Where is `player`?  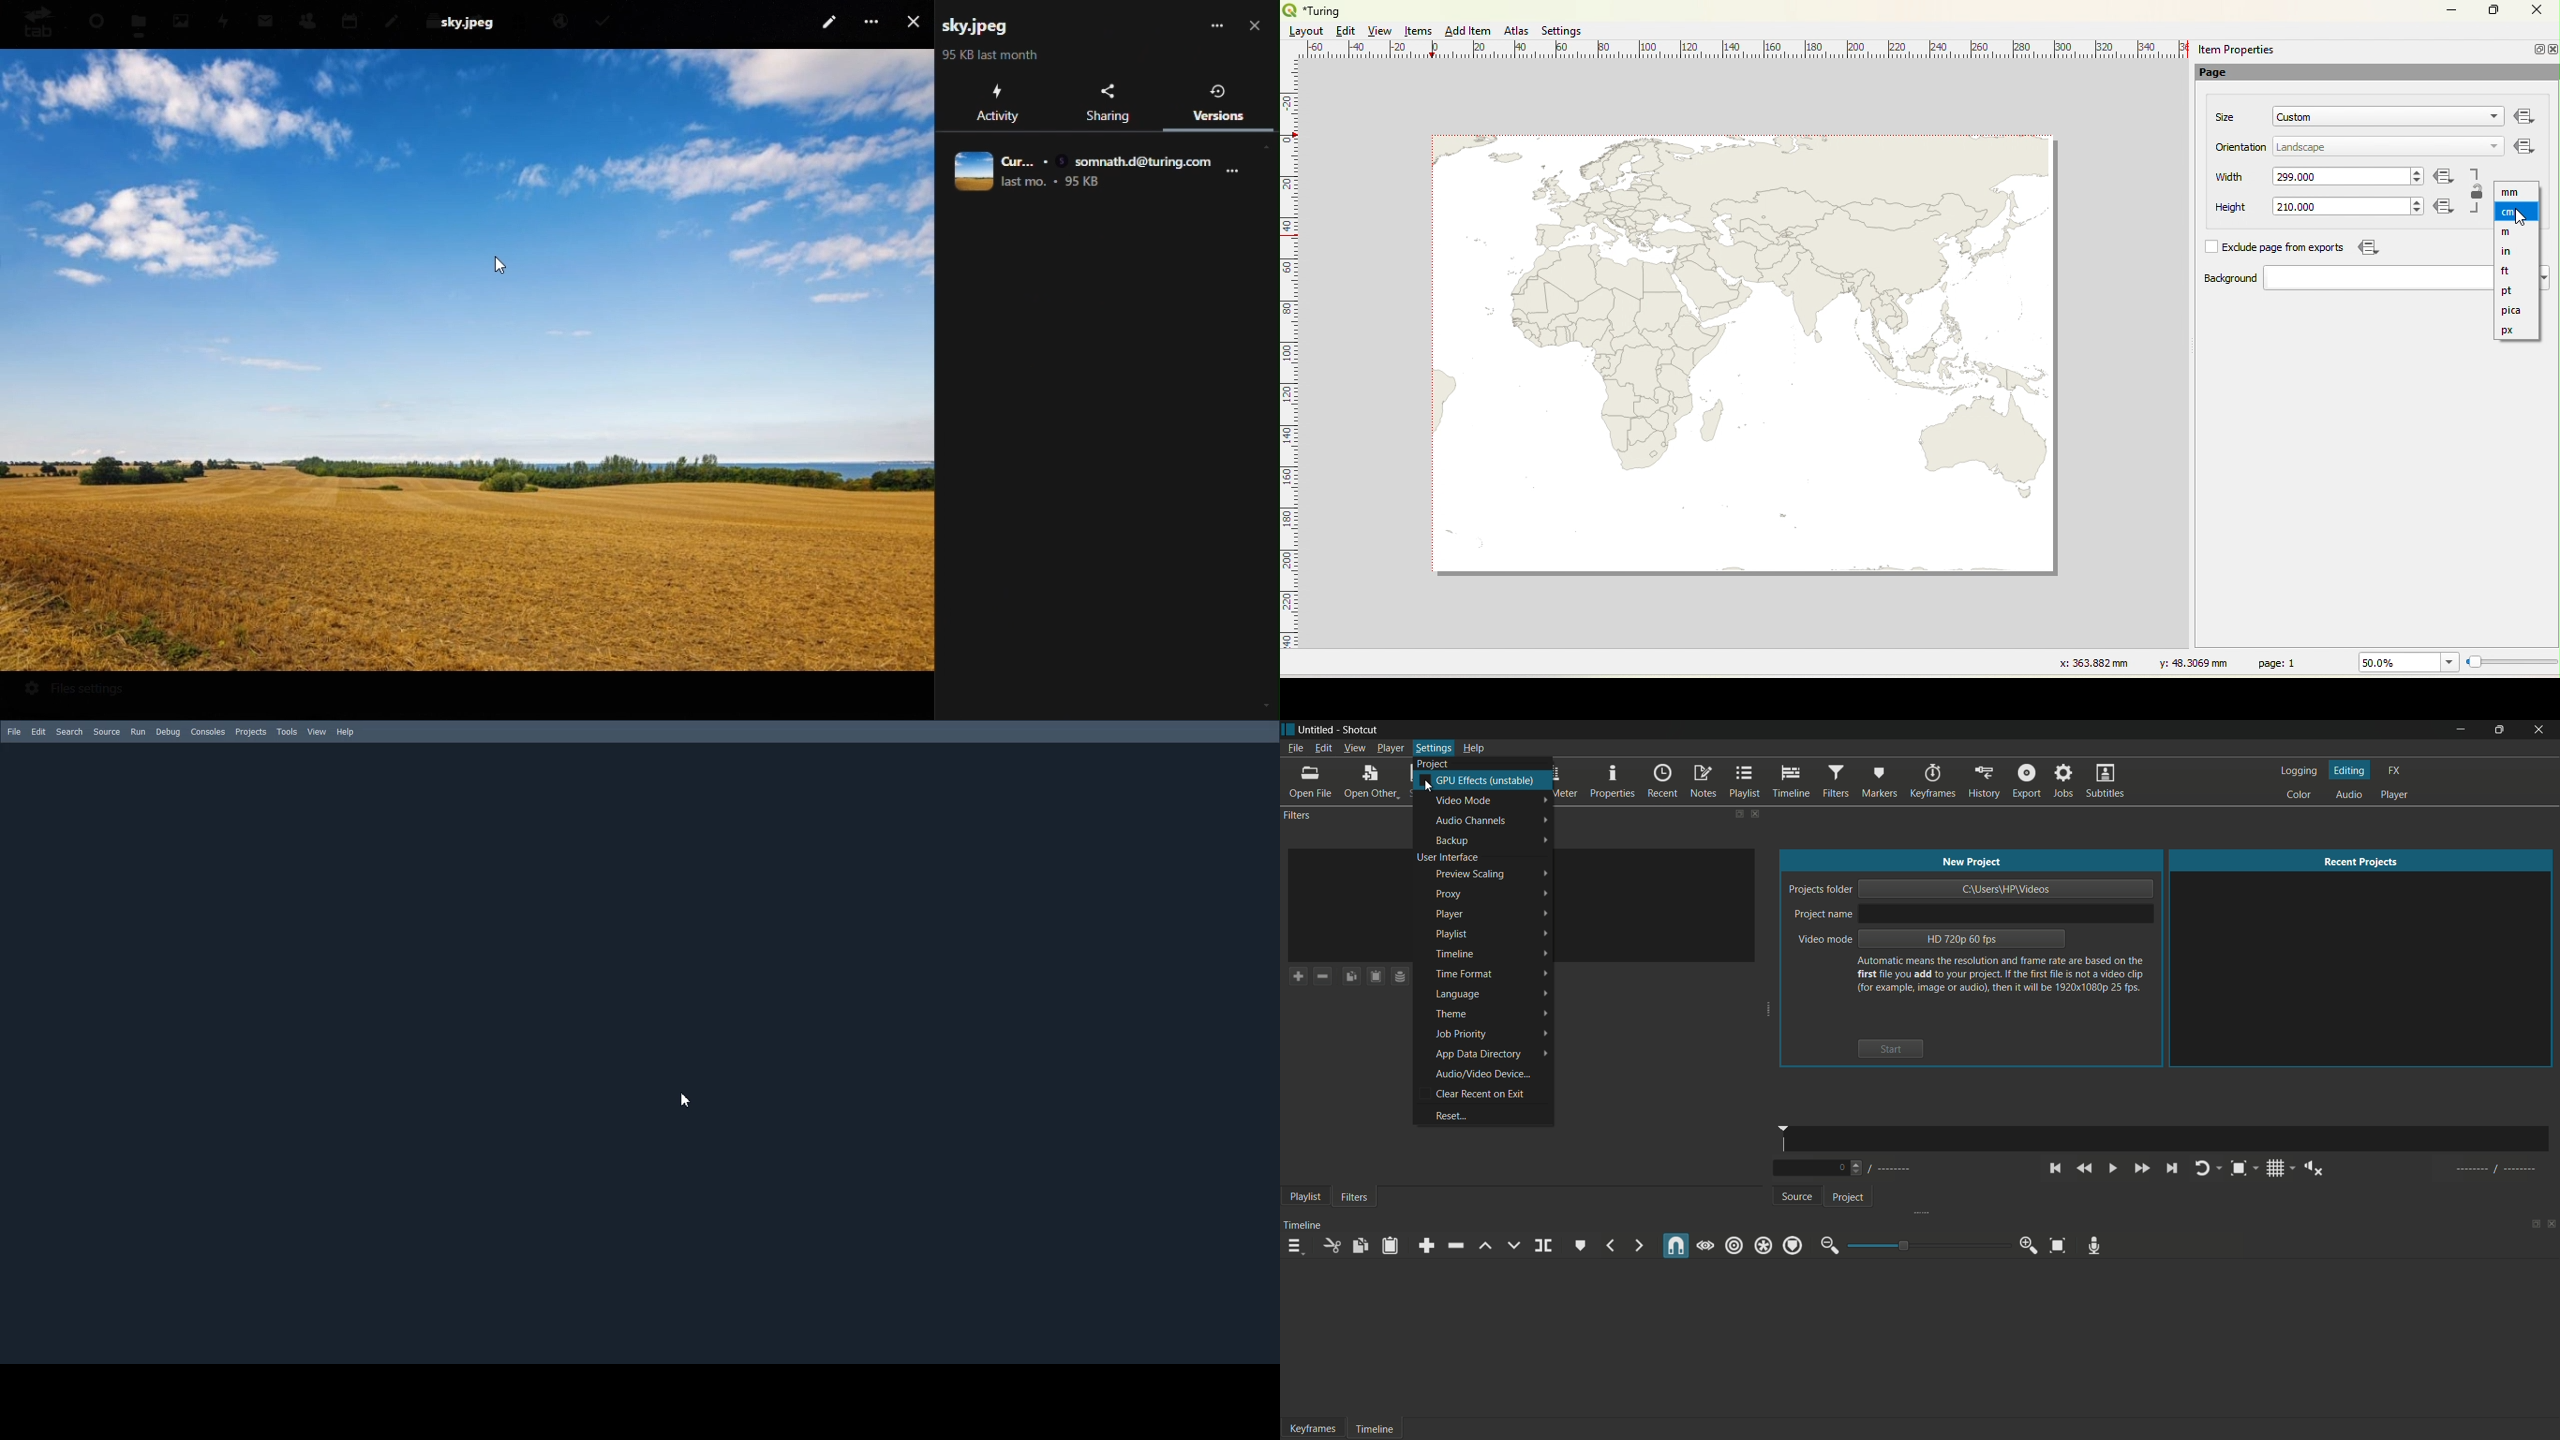
player is located at coordinates (1449, 915).